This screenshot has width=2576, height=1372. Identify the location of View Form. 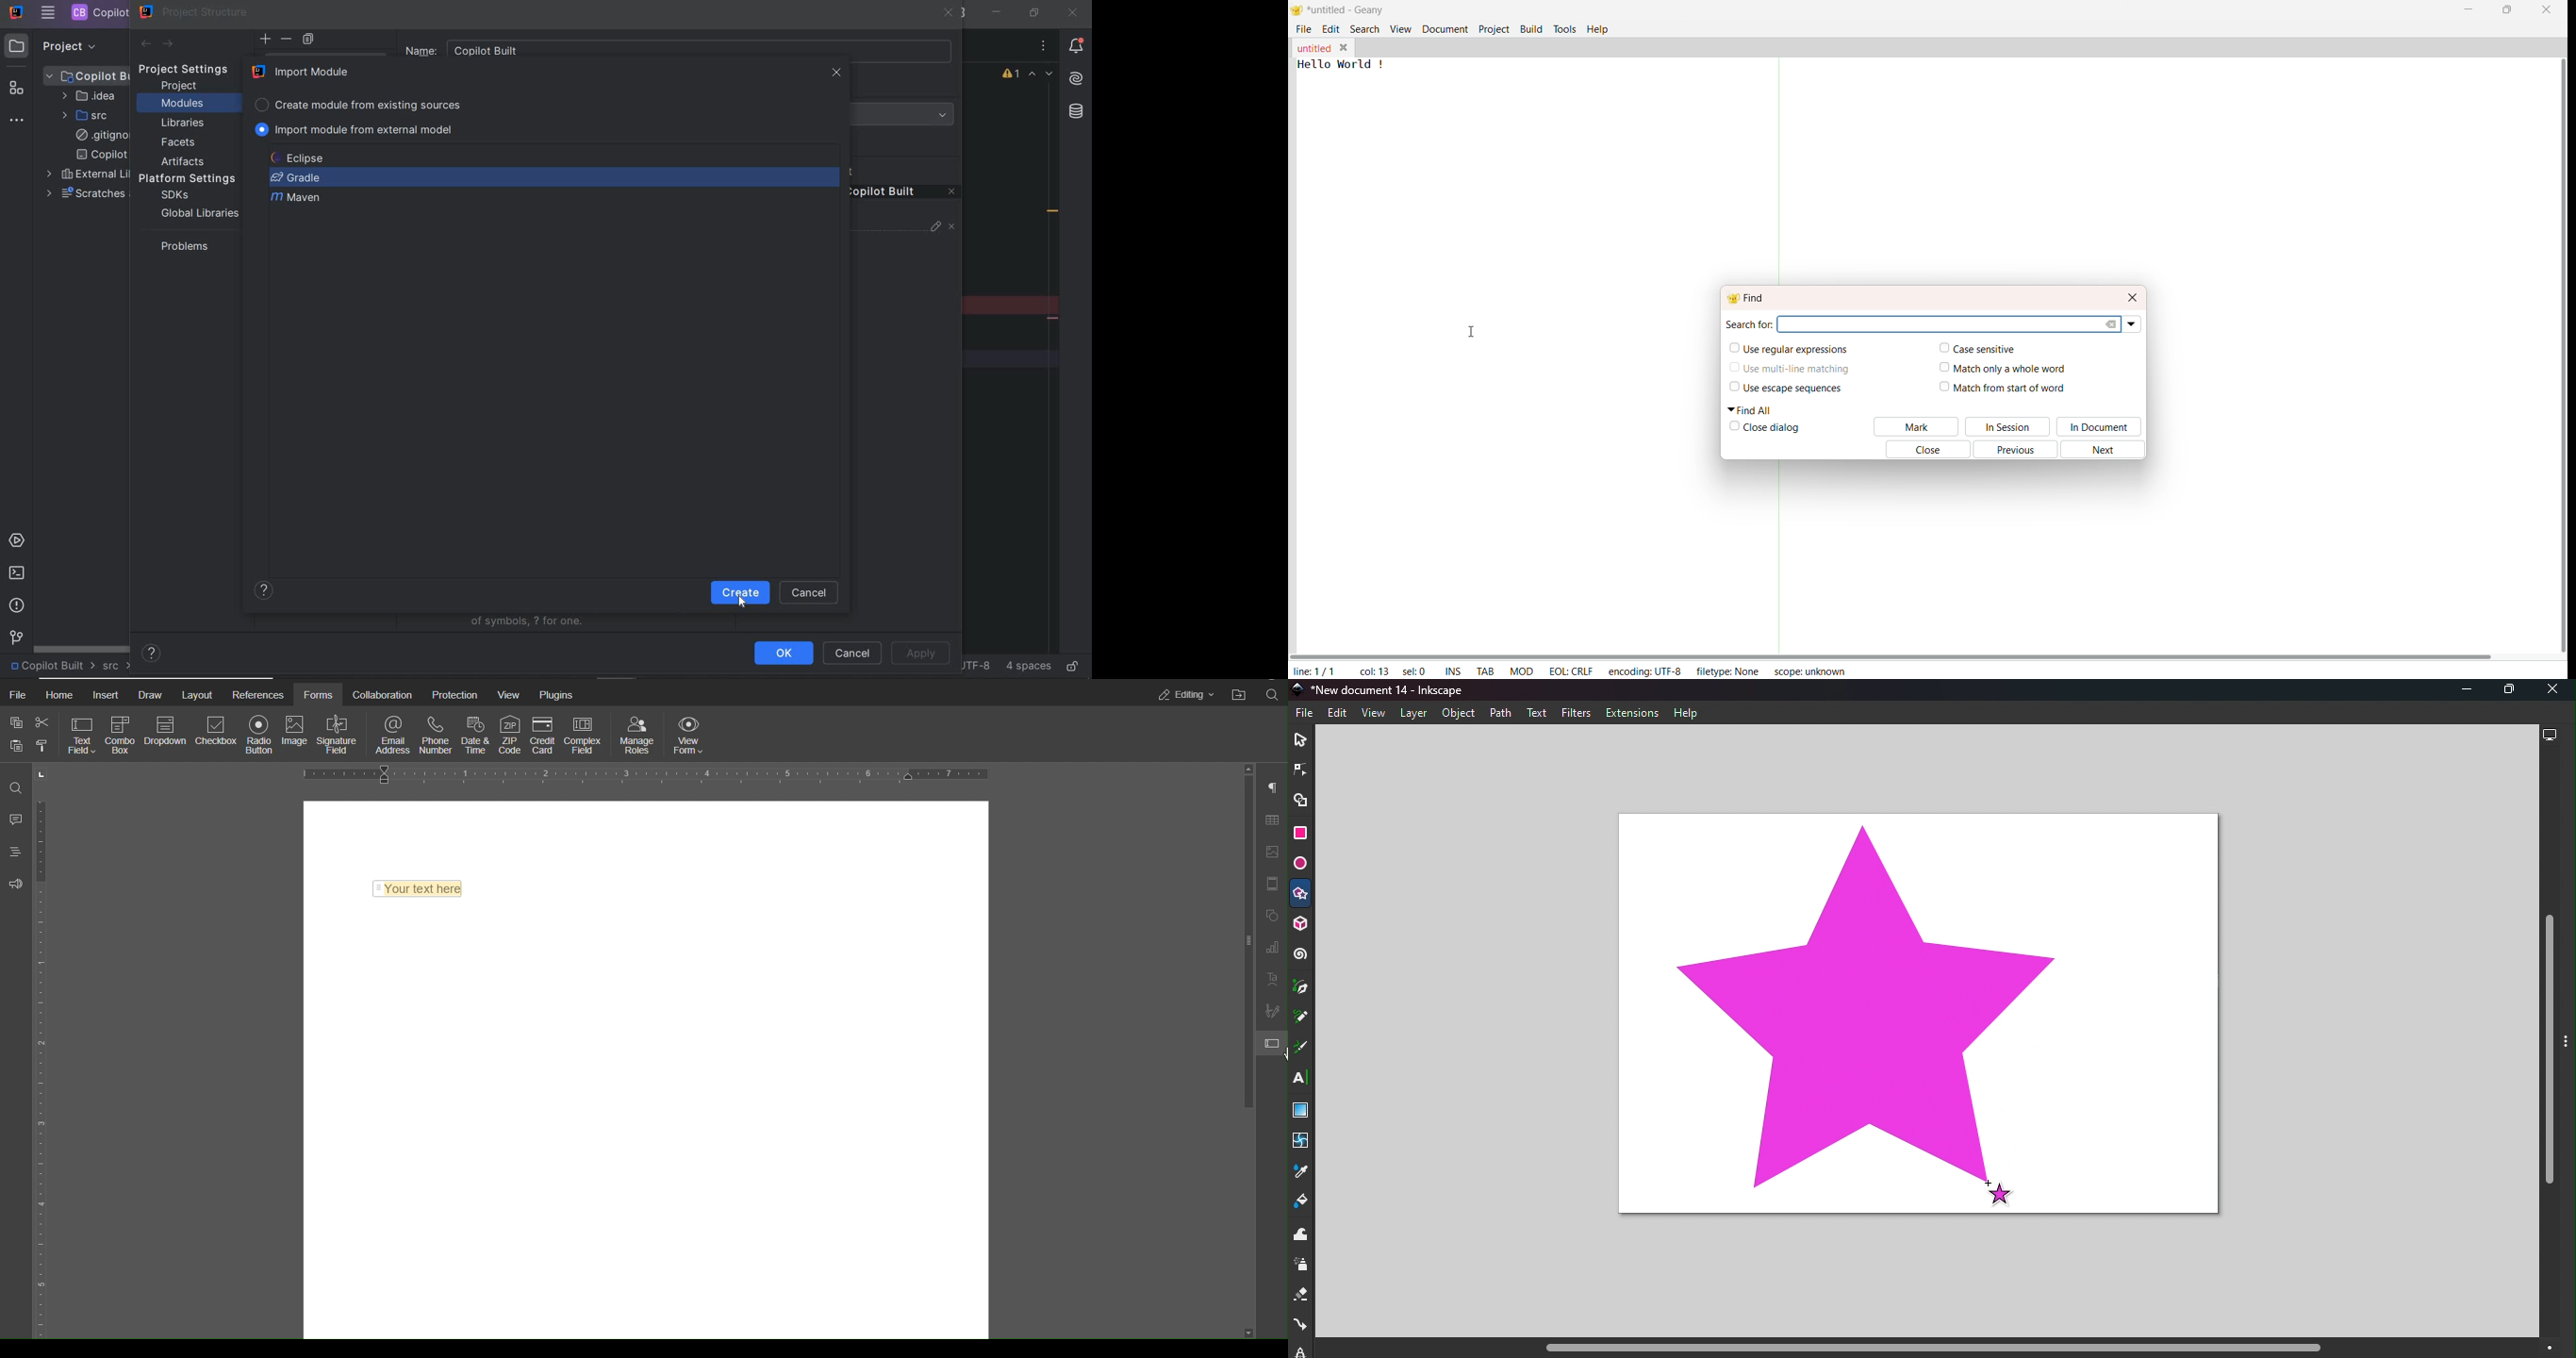
(690, 735).